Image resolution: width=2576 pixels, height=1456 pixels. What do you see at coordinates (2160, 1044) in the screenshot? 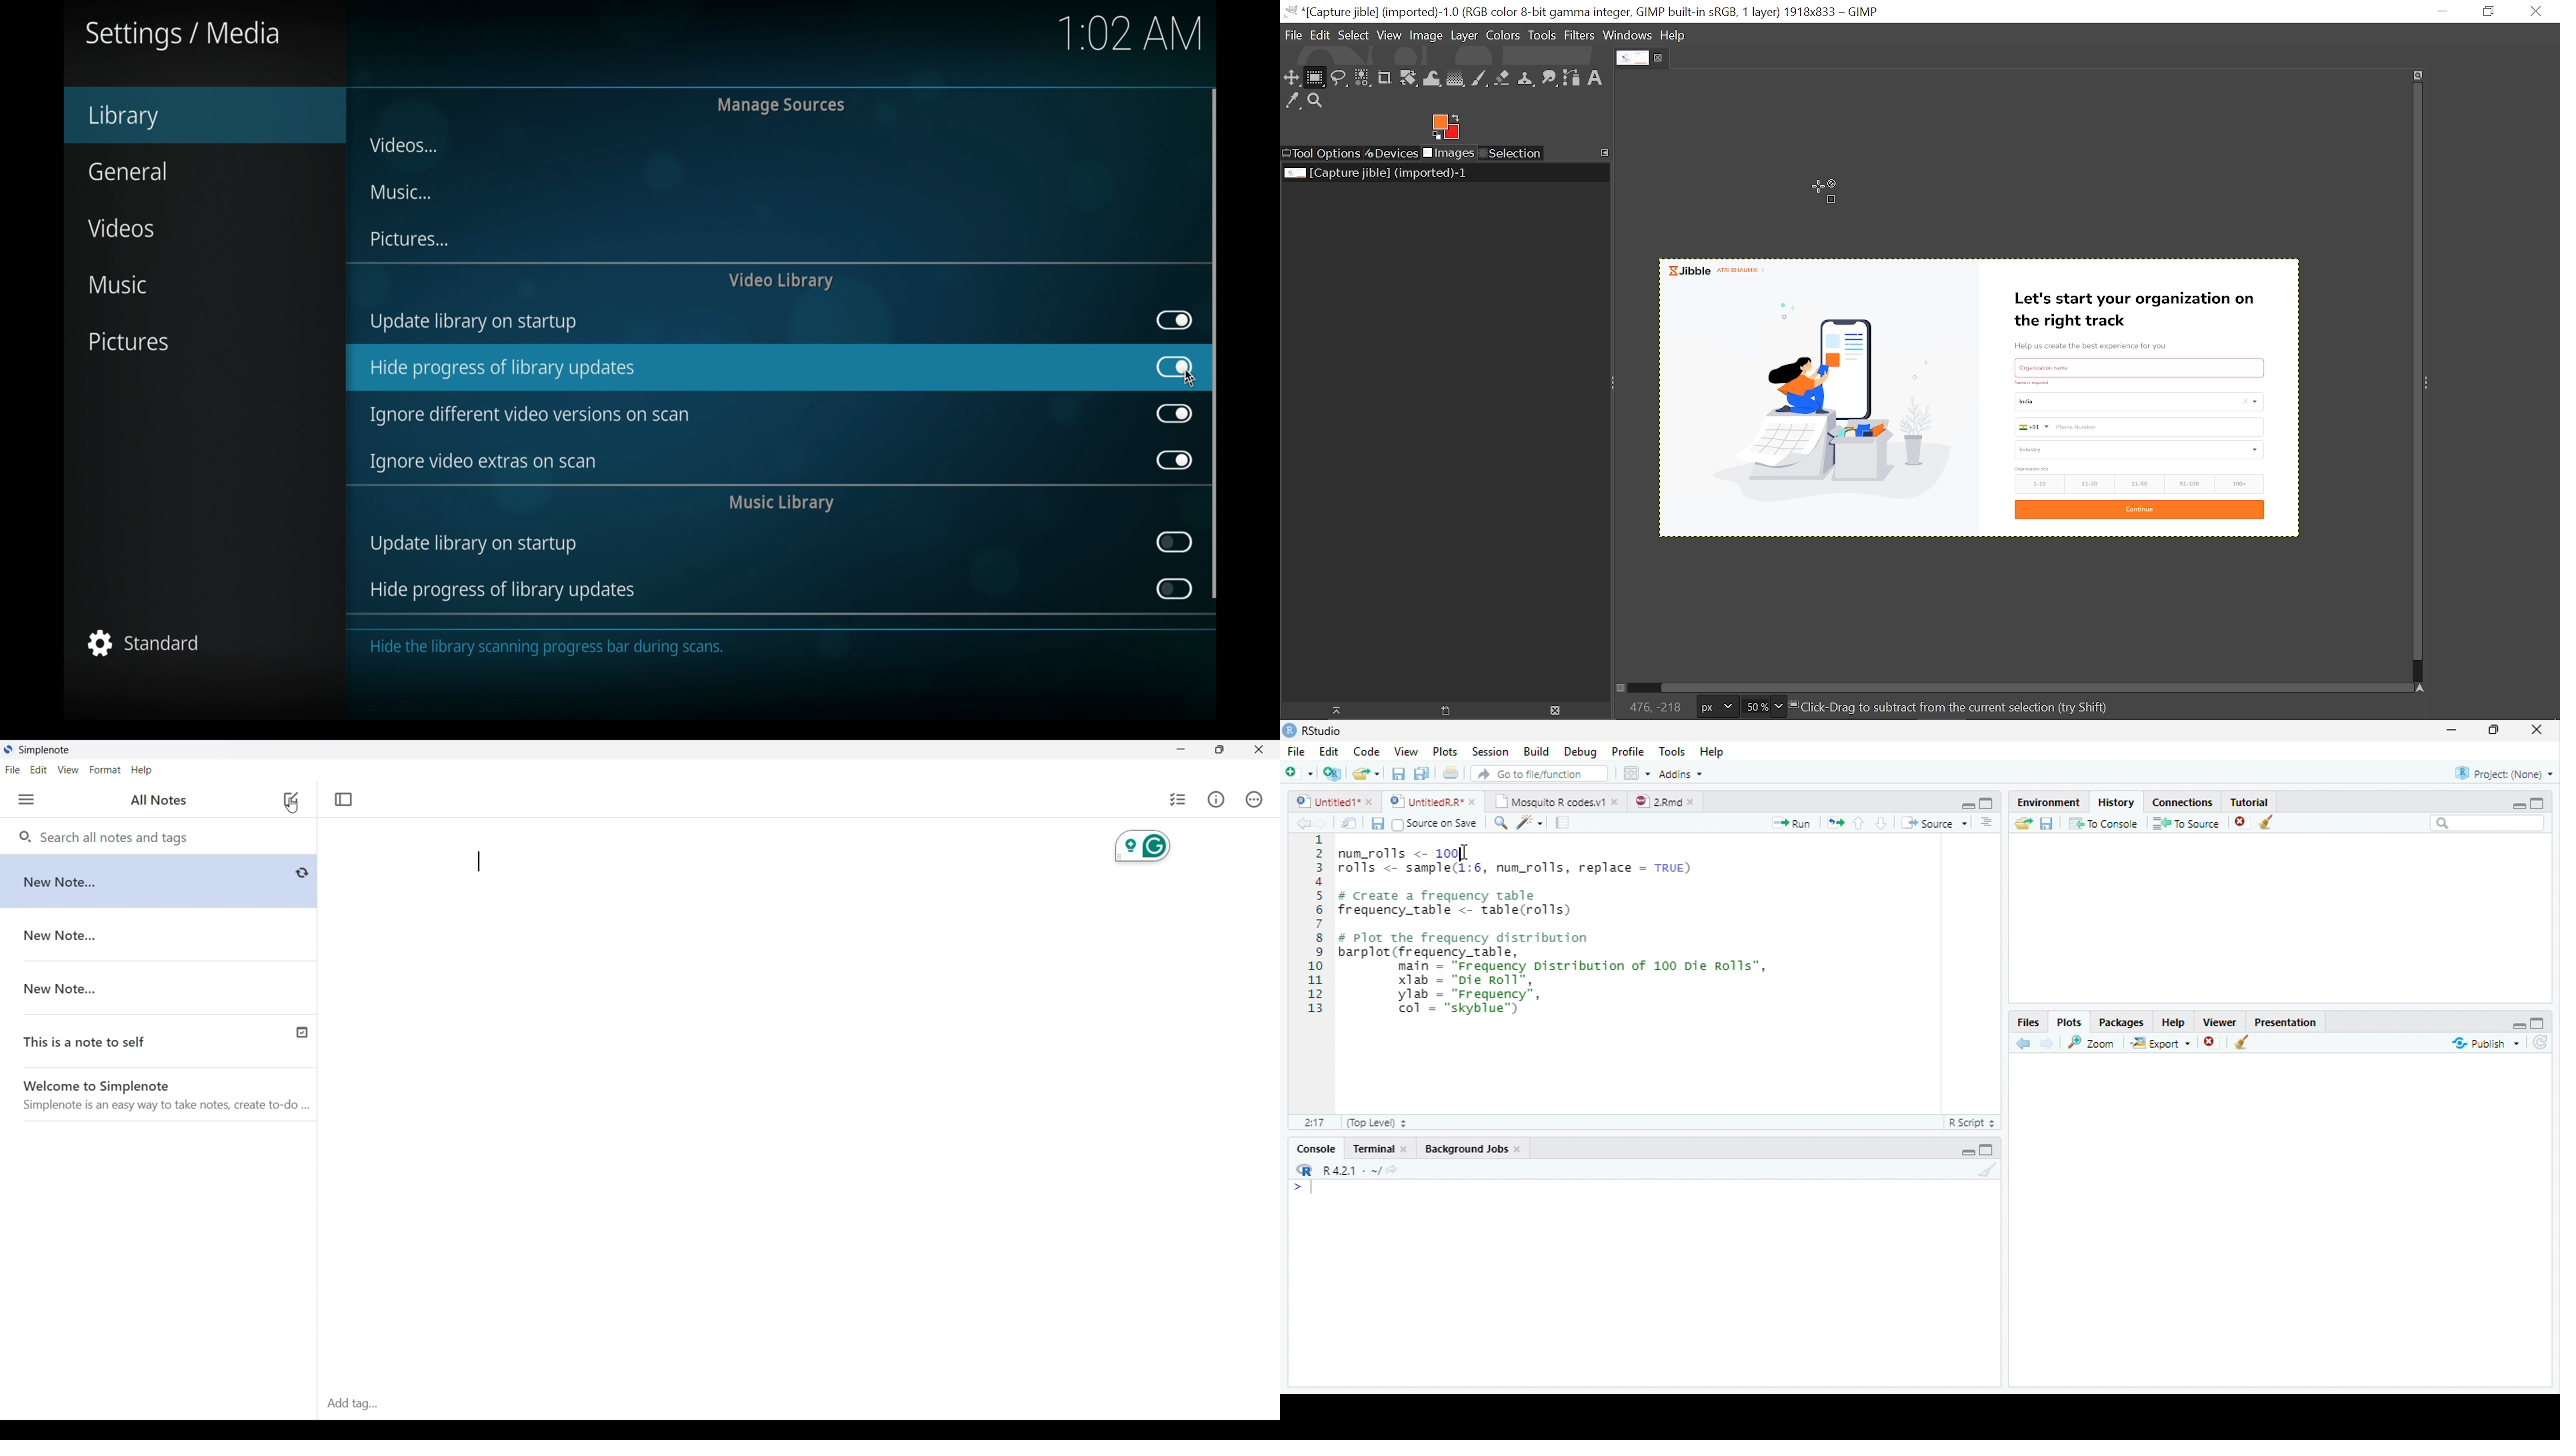
I see `Export` at bounding box center [2160, 1044].